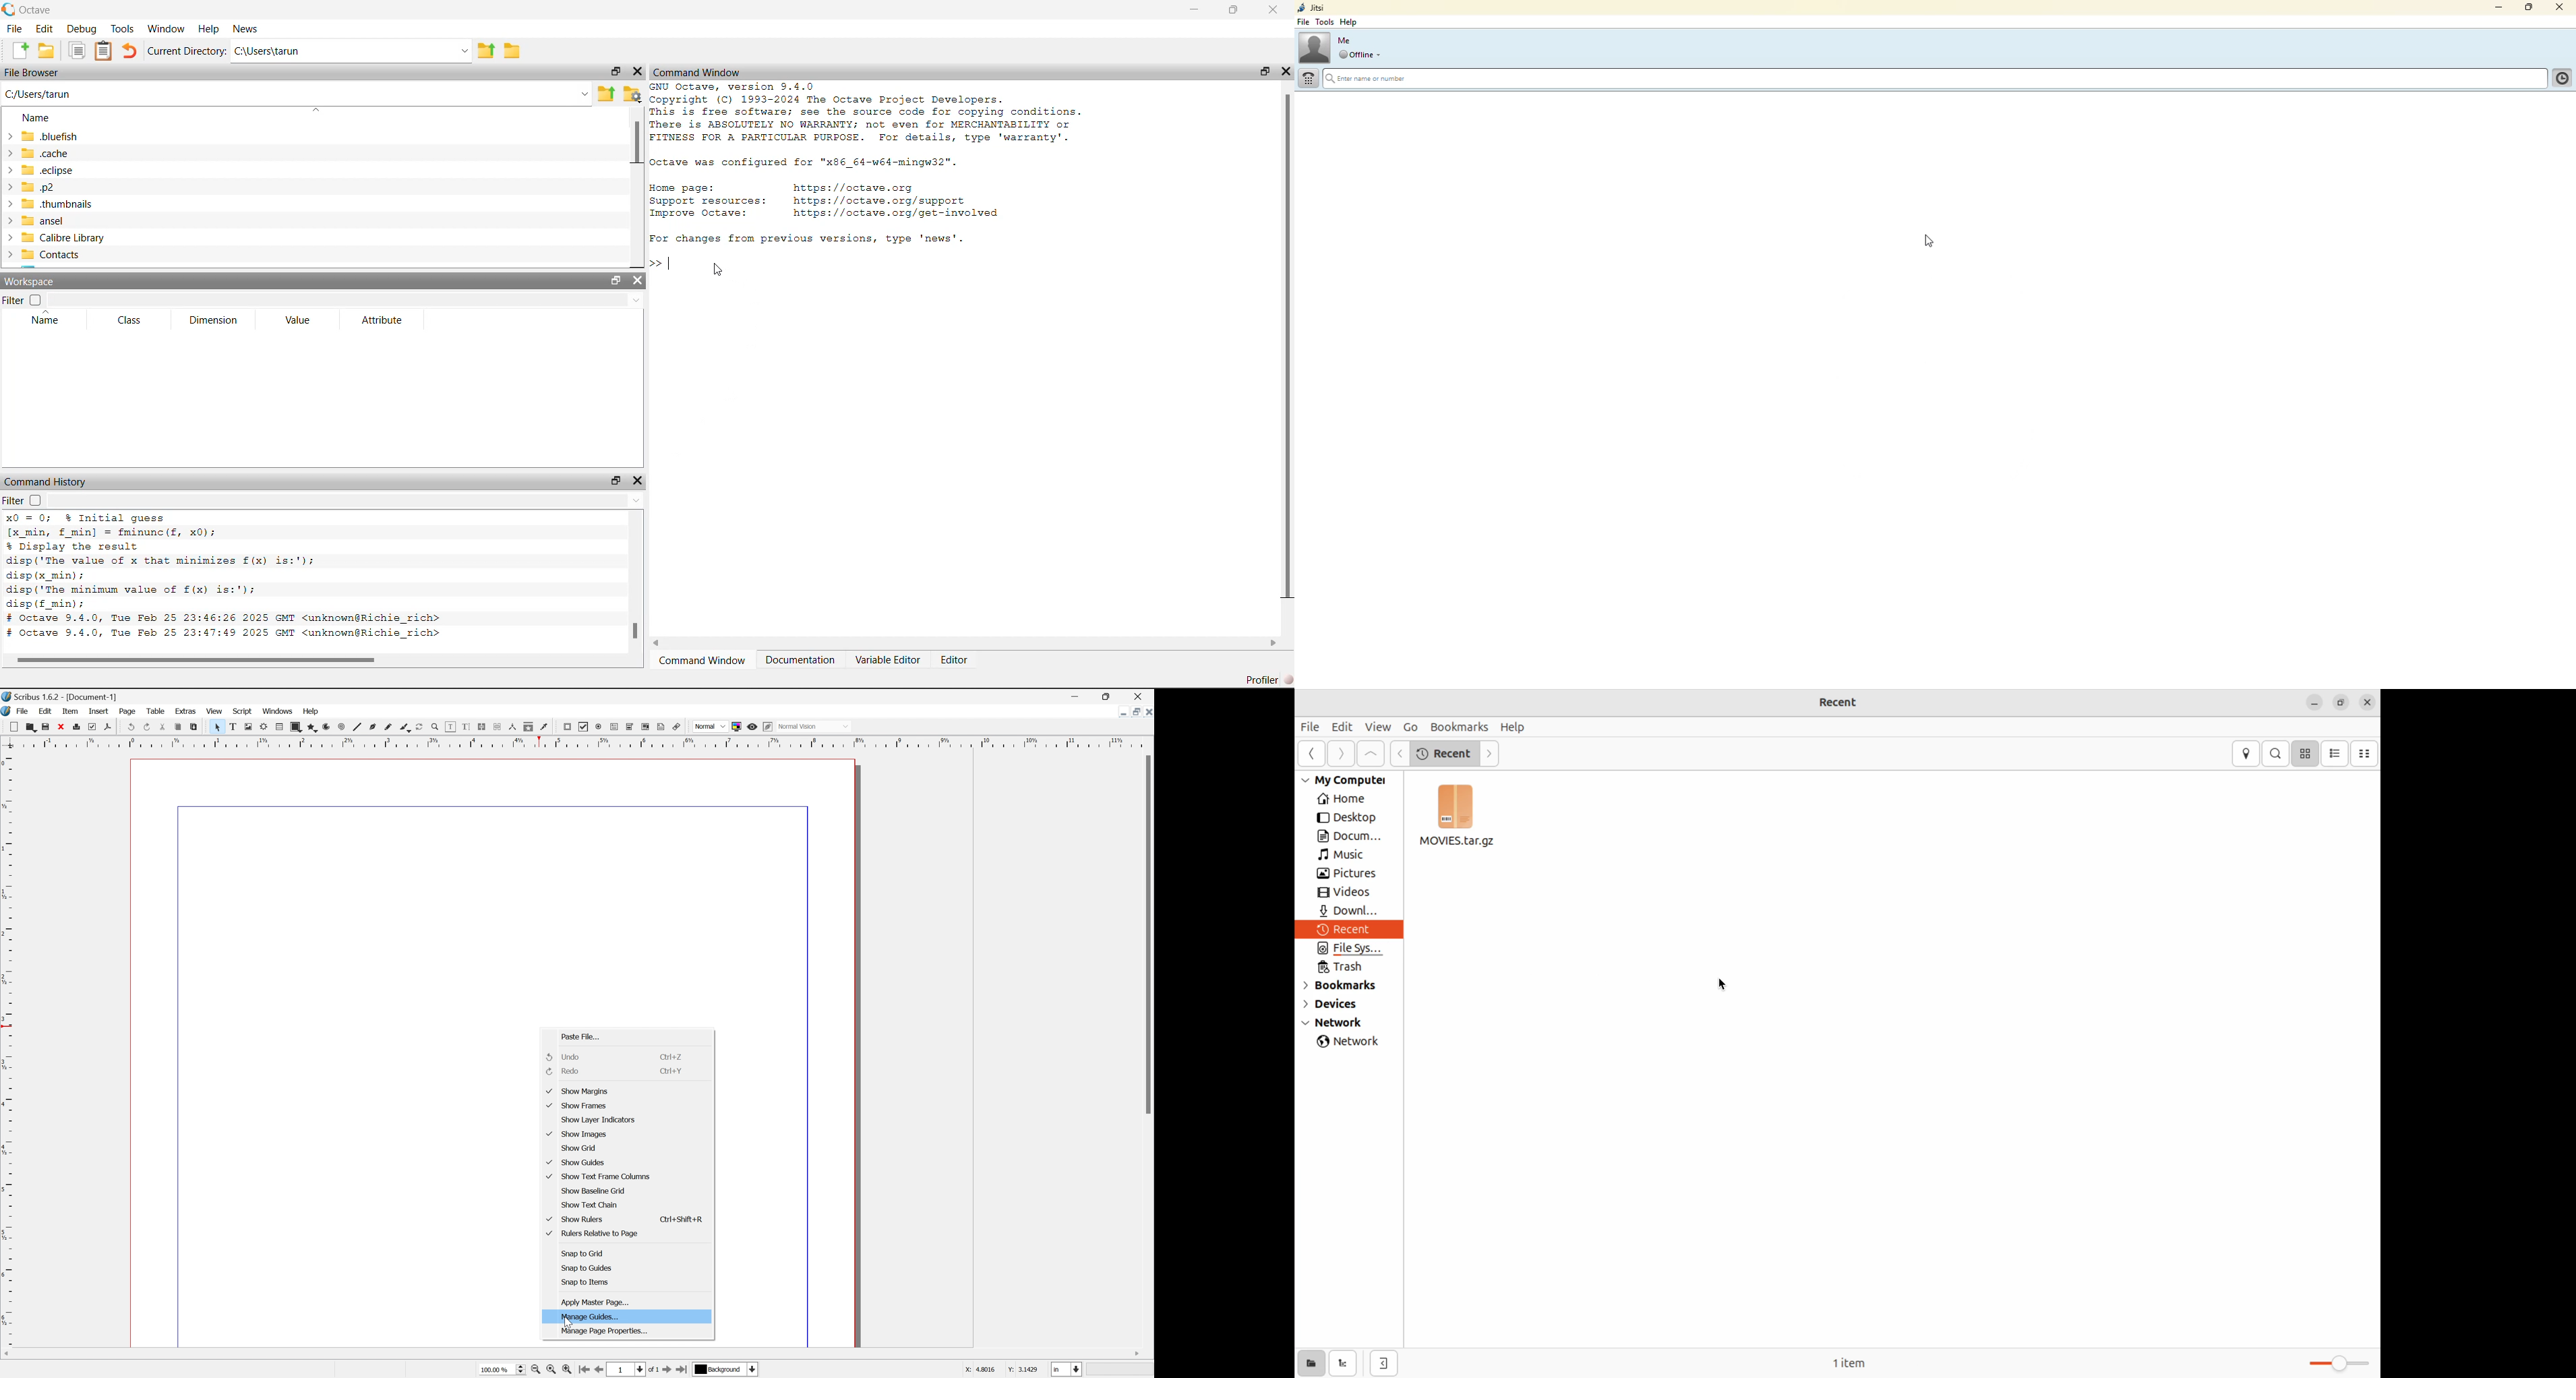 The width and height of the screenshot is (2576, 1400). I want to click on freehand line, so click(388, 727).